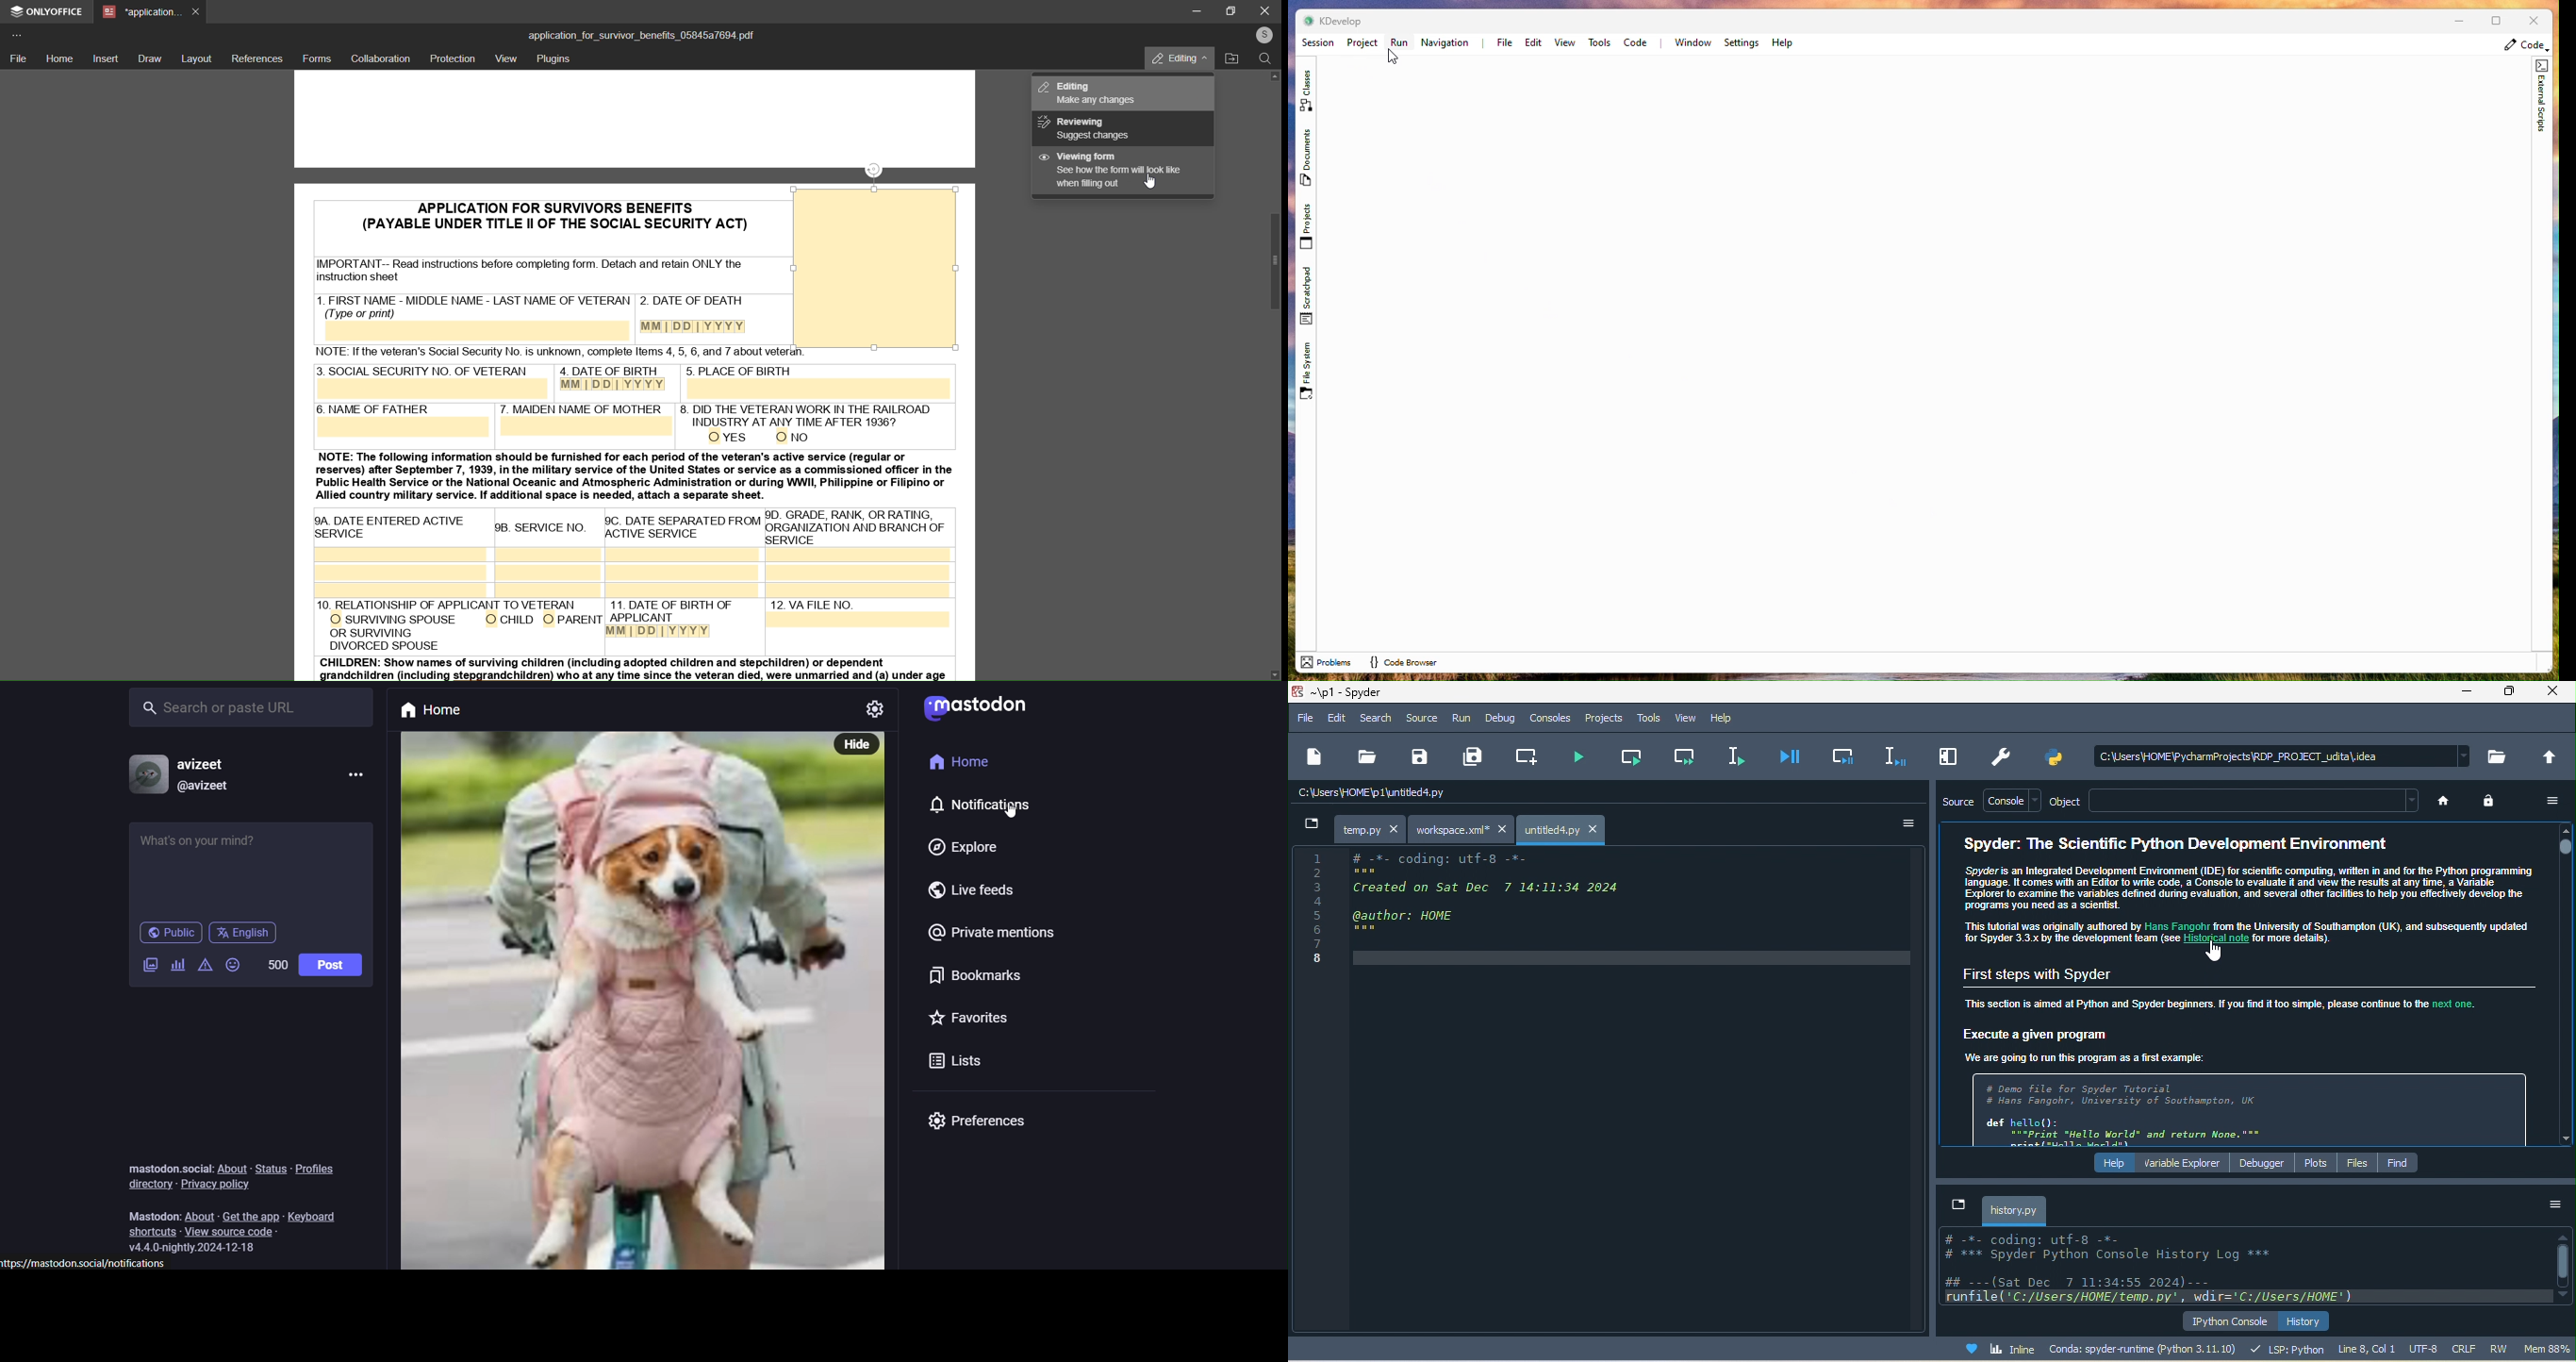 This screenshot has height=1372, width=2576. Describe the element at coordinates (1690, 719) in the screenshot. I see `view` at that location.